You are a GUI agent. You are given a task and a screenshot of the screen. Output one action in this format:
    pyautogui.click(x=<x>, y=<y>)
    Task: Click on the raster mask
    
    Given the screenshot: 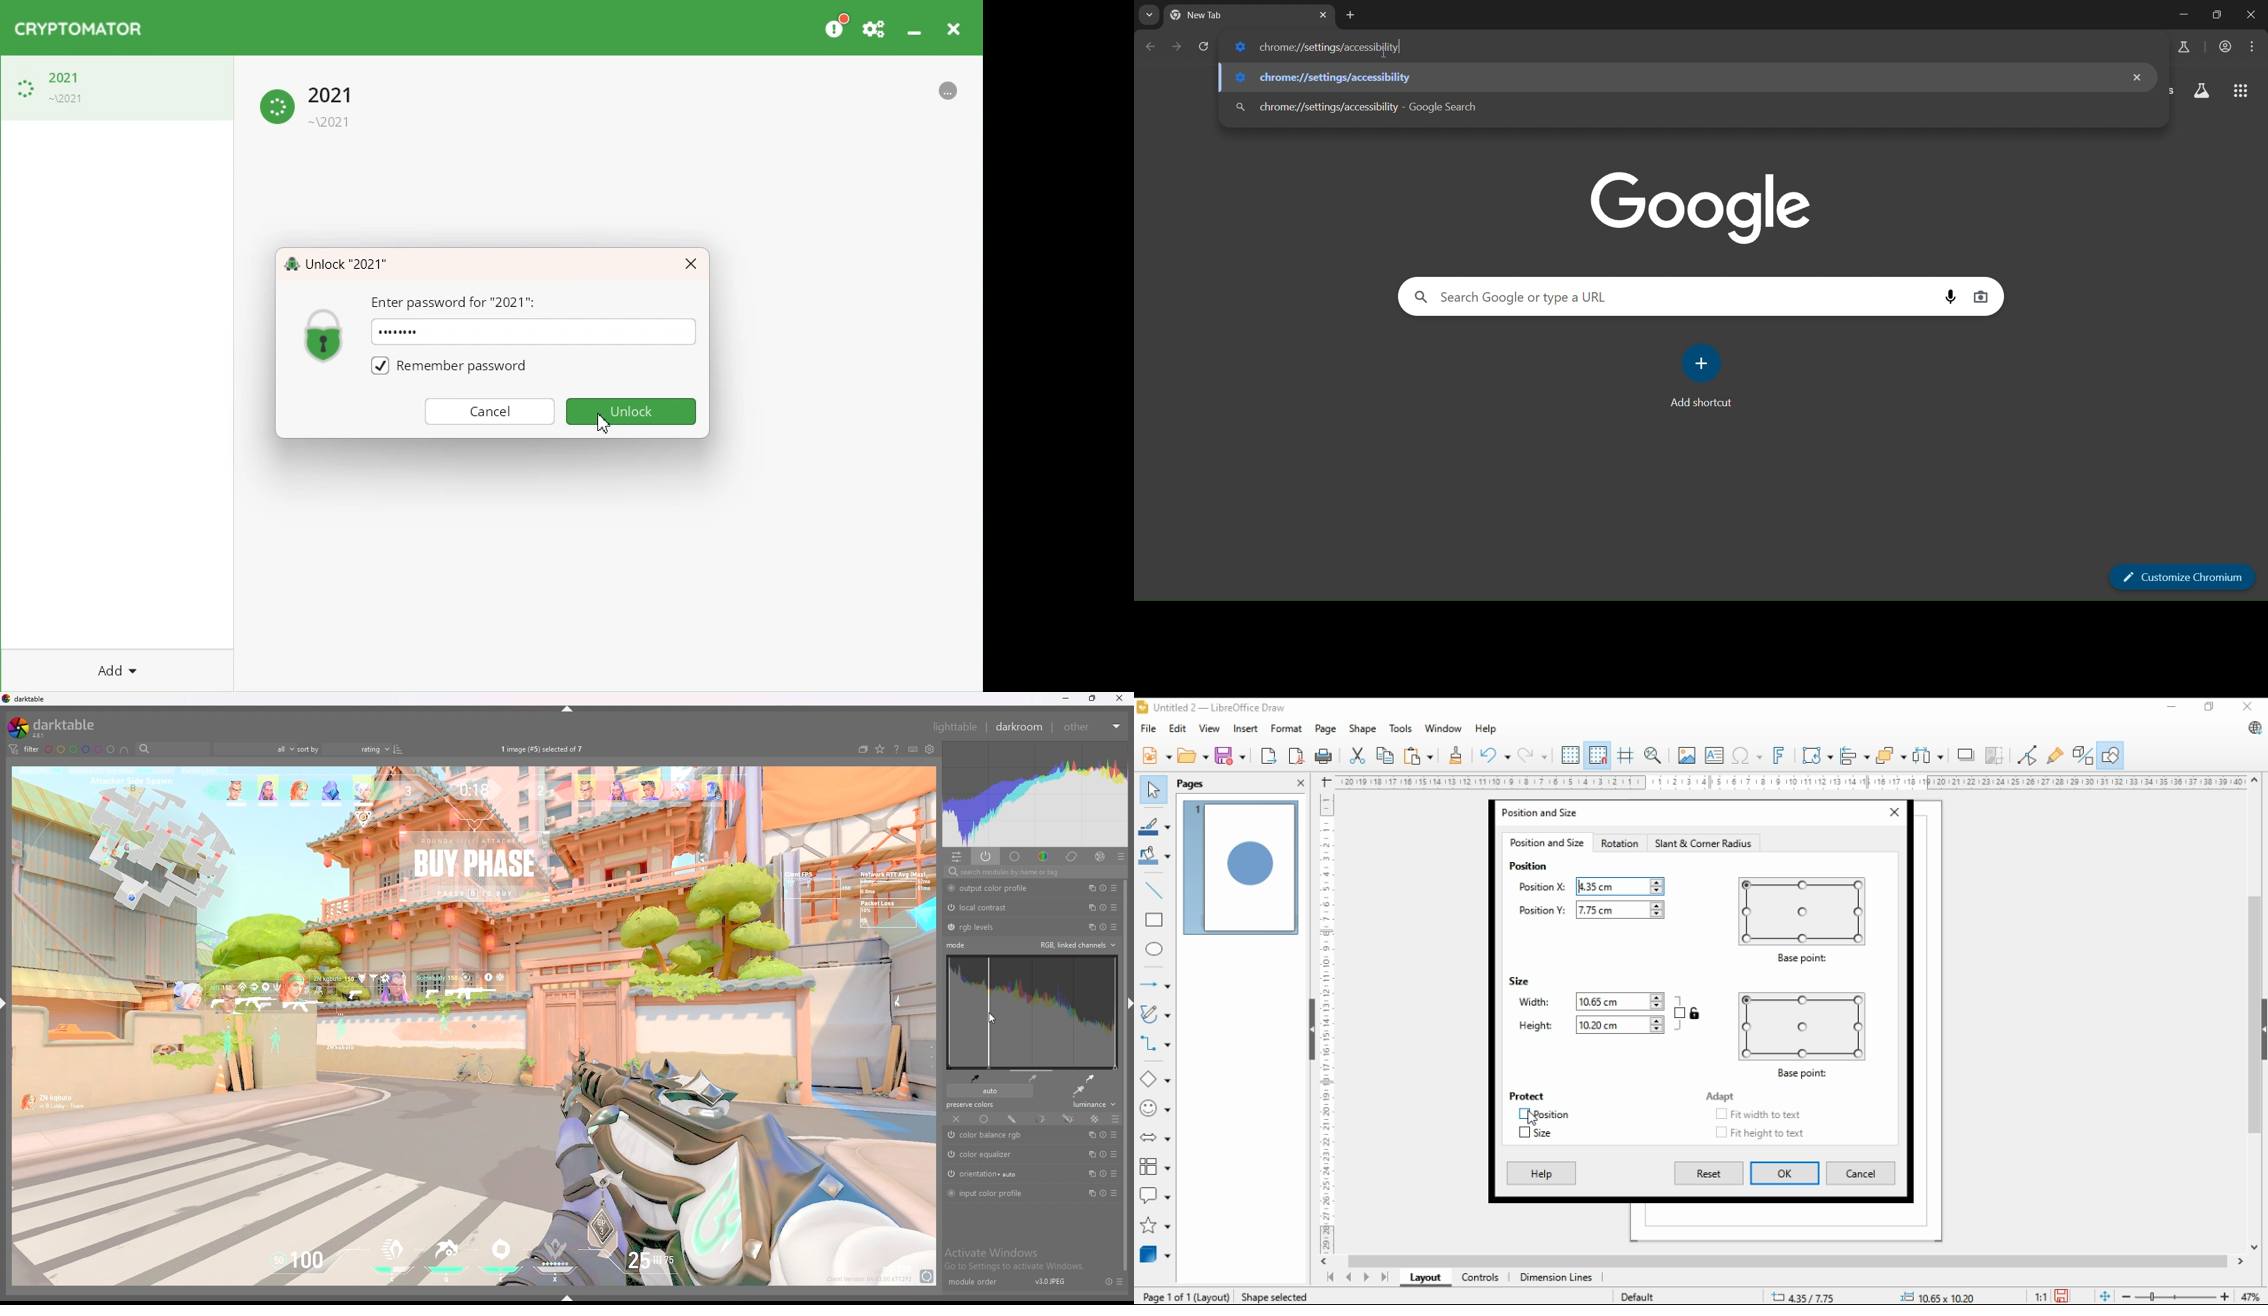 What is the action you would take?
    pyautogui.click(x=1094, y=1119)
    